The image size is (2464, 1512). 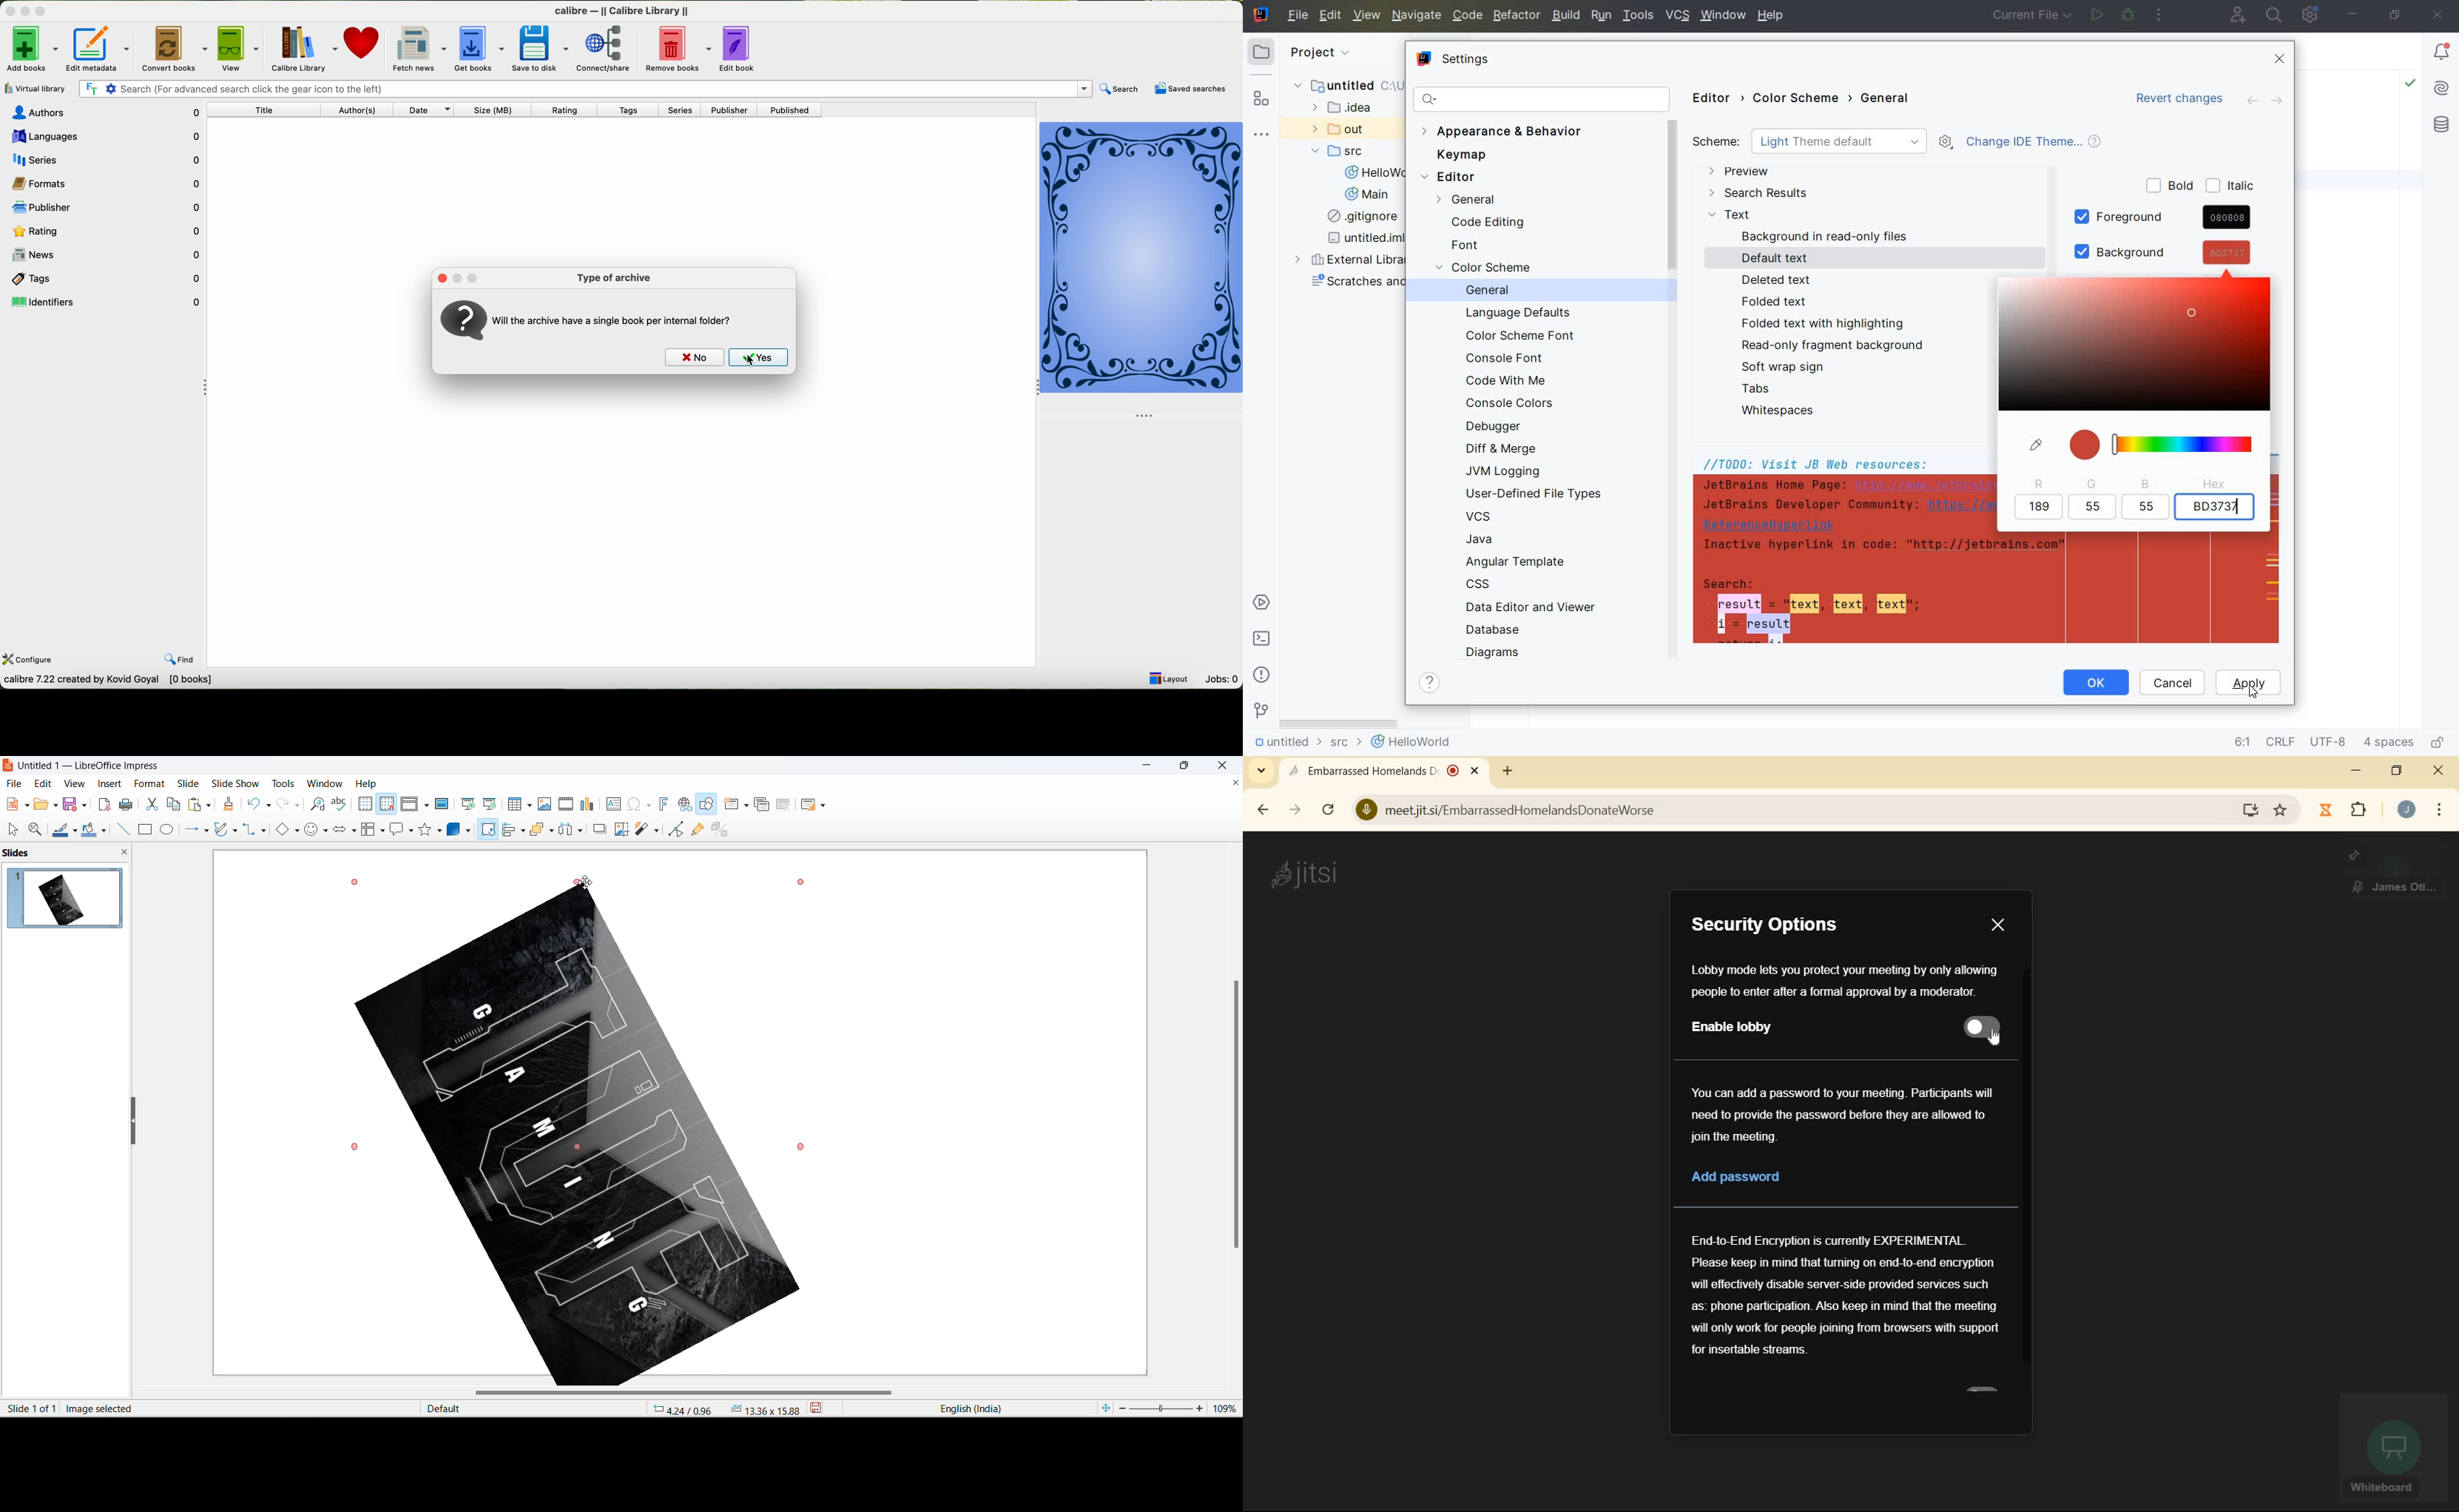 I want to click on new slide, so click(x=731, y=804).